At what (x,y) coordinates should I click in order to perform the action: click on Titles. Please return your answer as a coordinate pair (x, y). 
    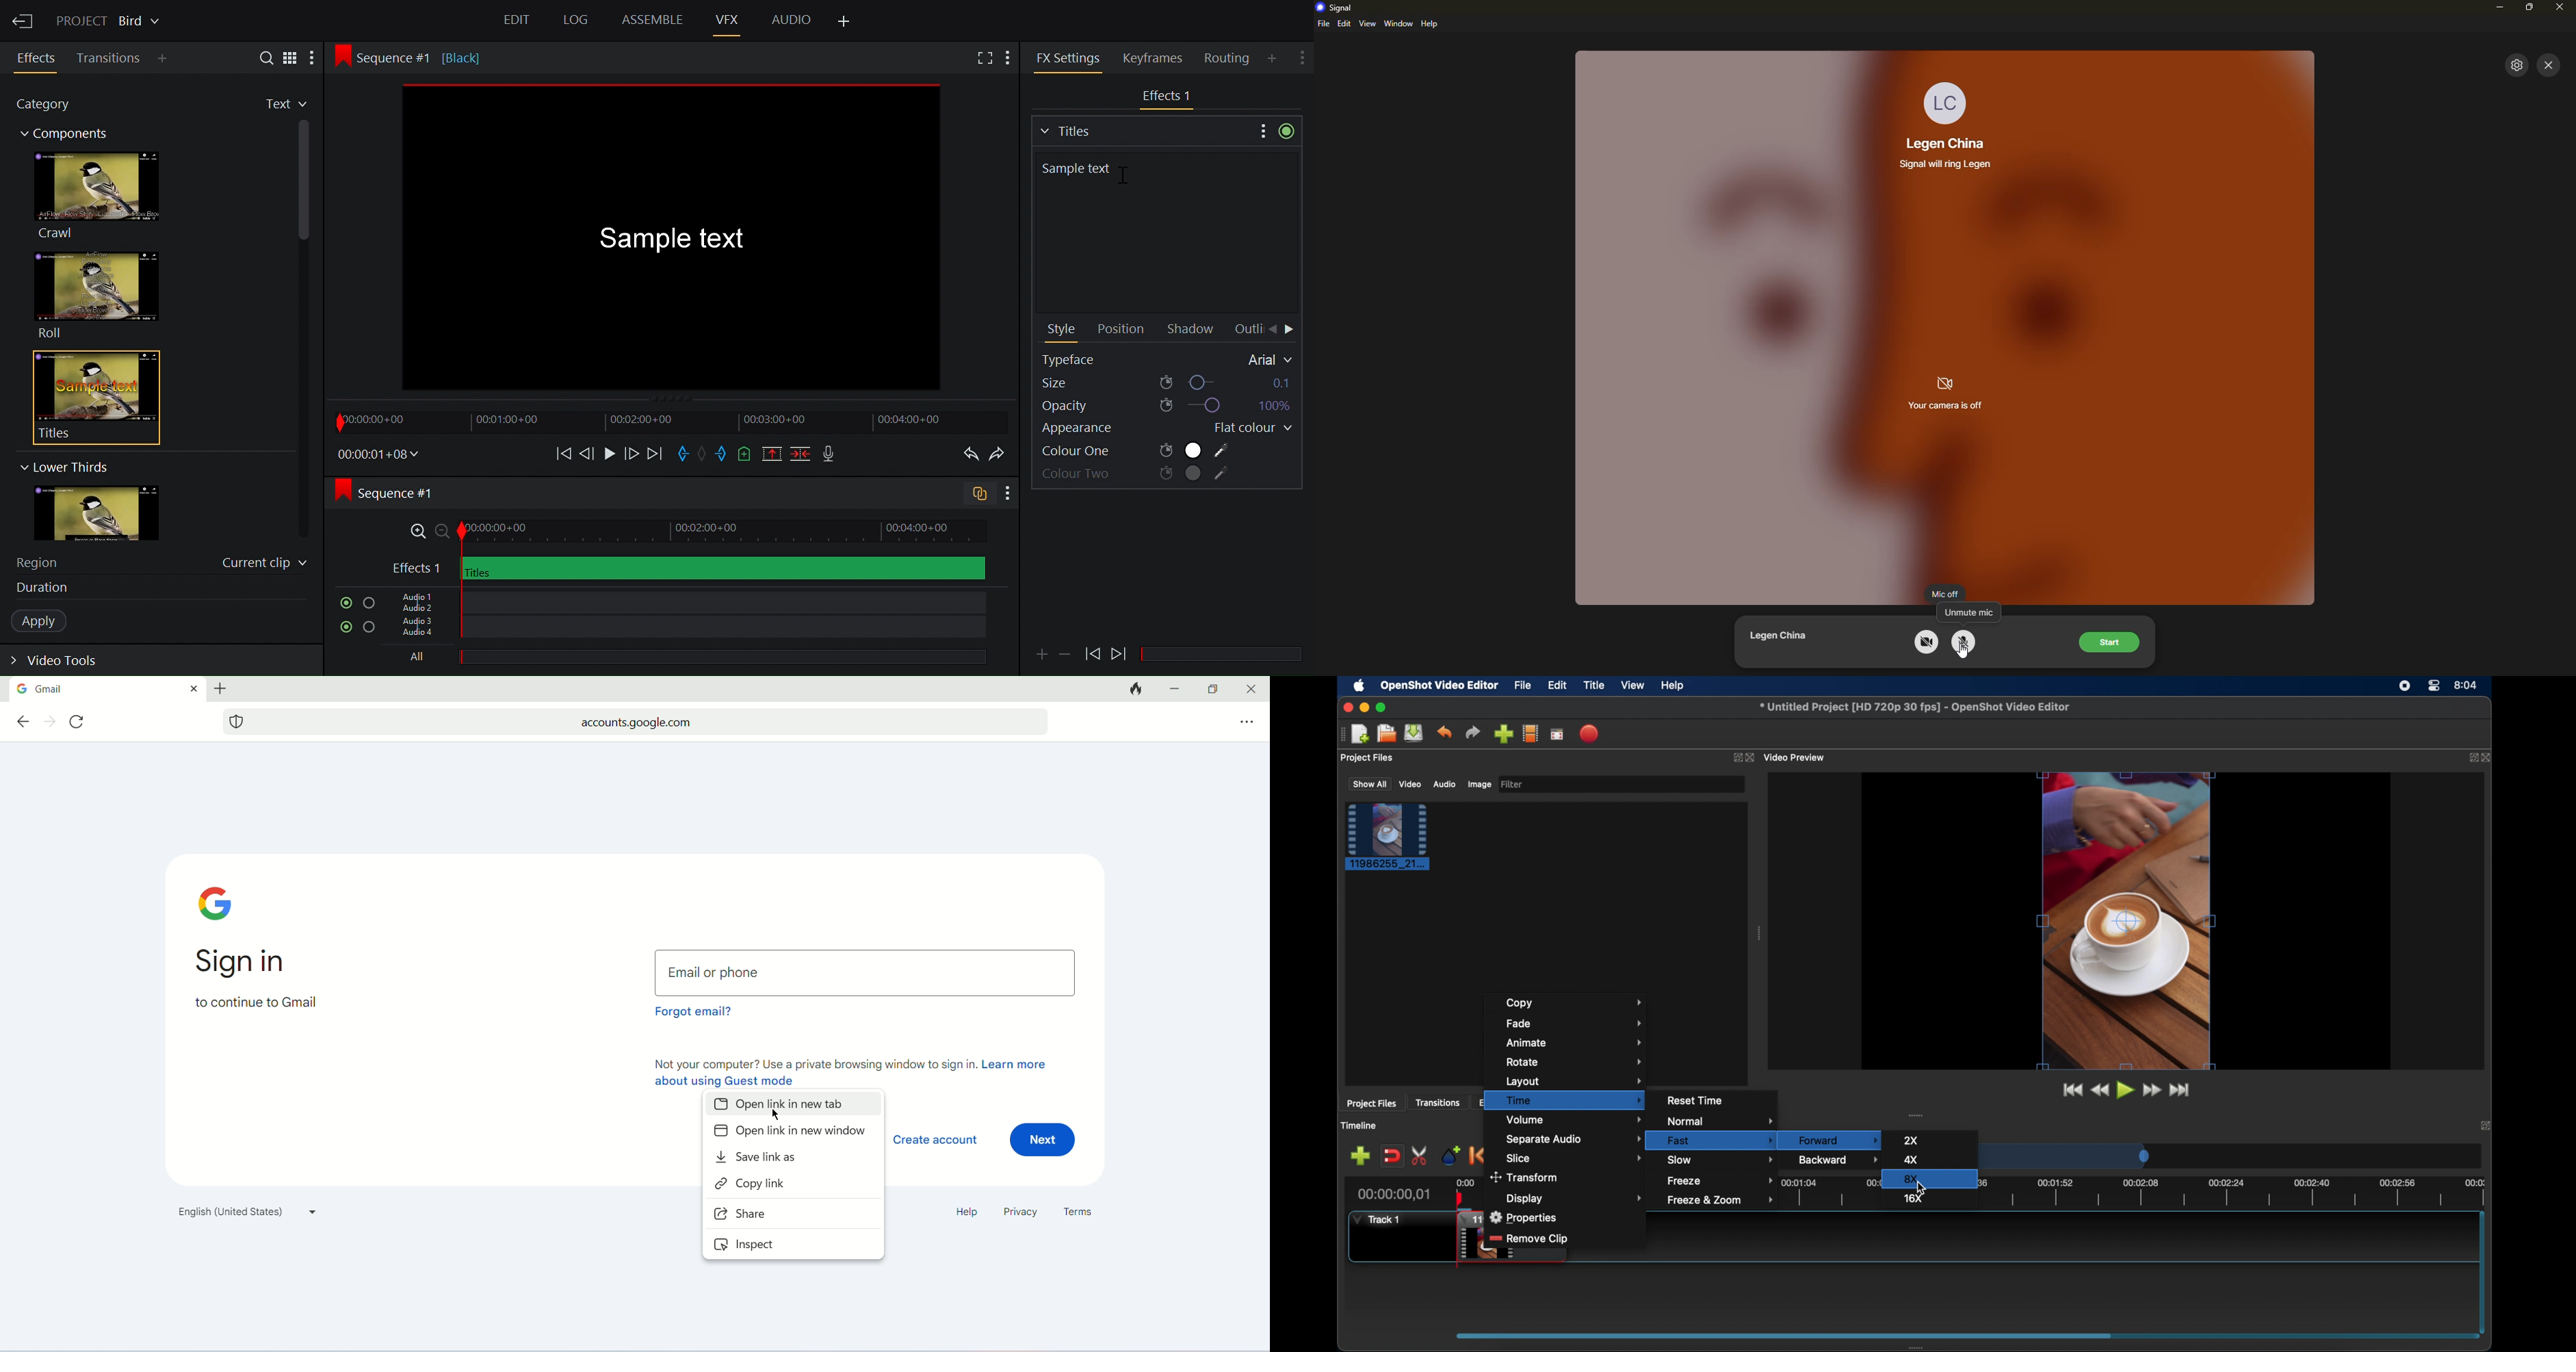
    Looking at the image, I should click on (1142, 129).